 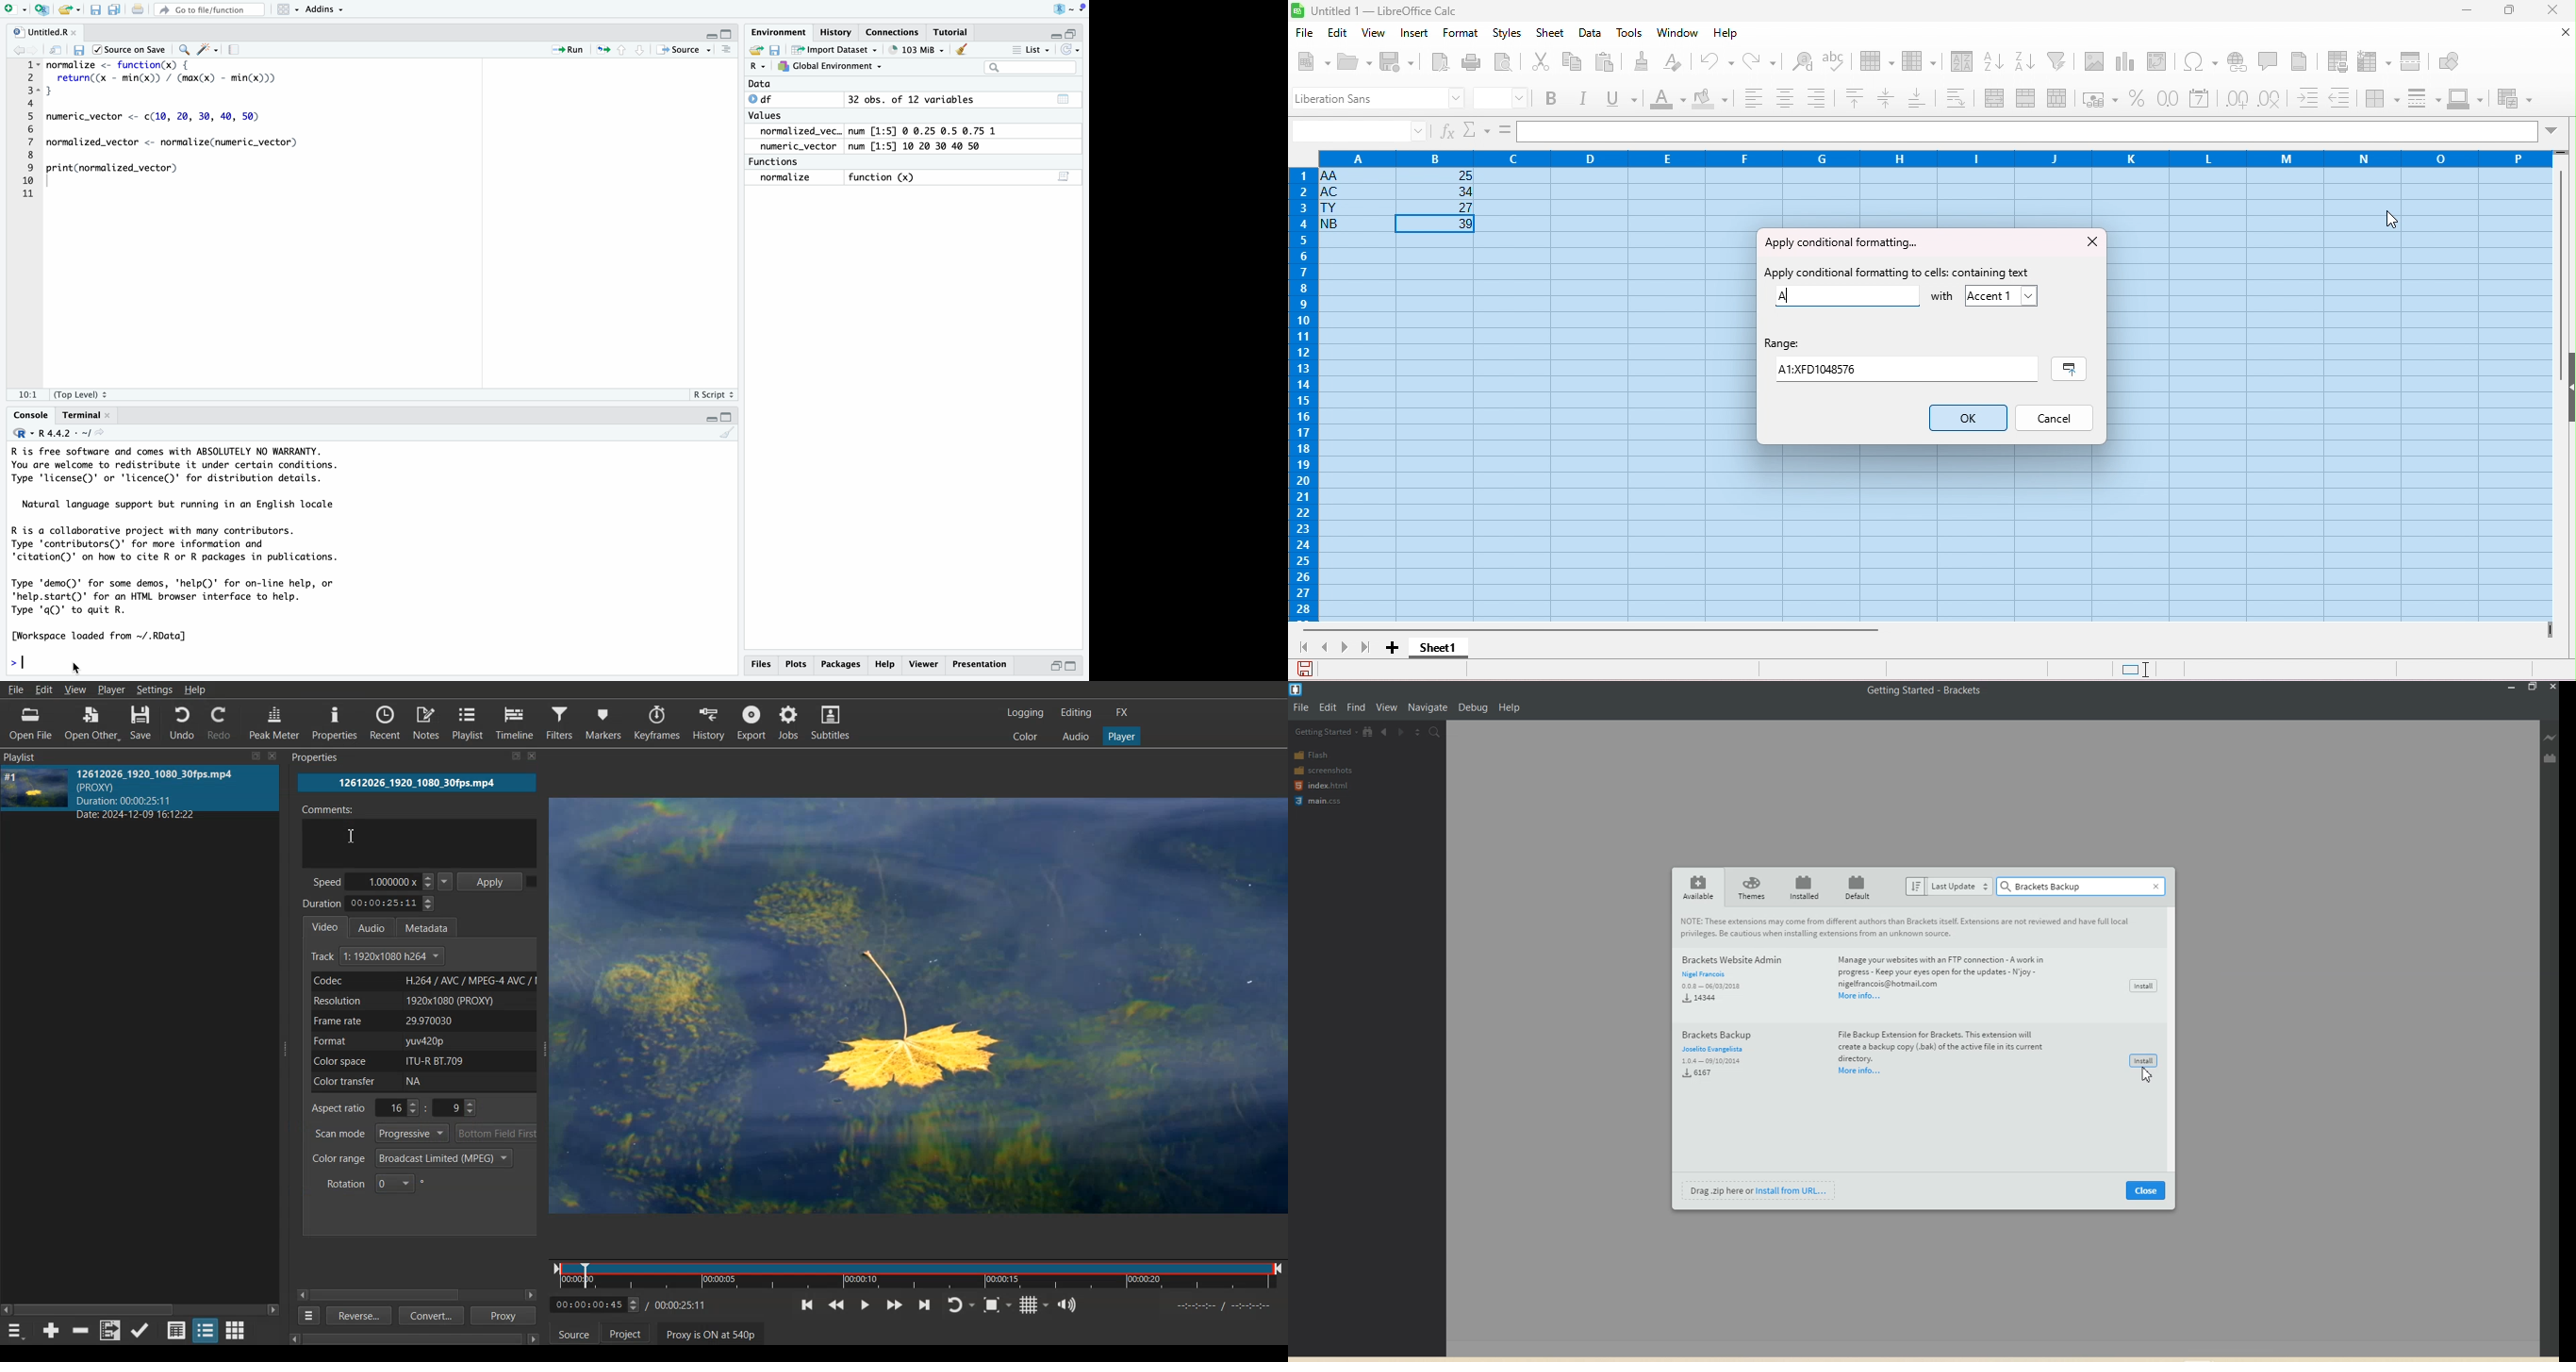 What do you see at coordinates (1032, 50) in the screenshot?
I see `List` at bounding box center [1032, 50].